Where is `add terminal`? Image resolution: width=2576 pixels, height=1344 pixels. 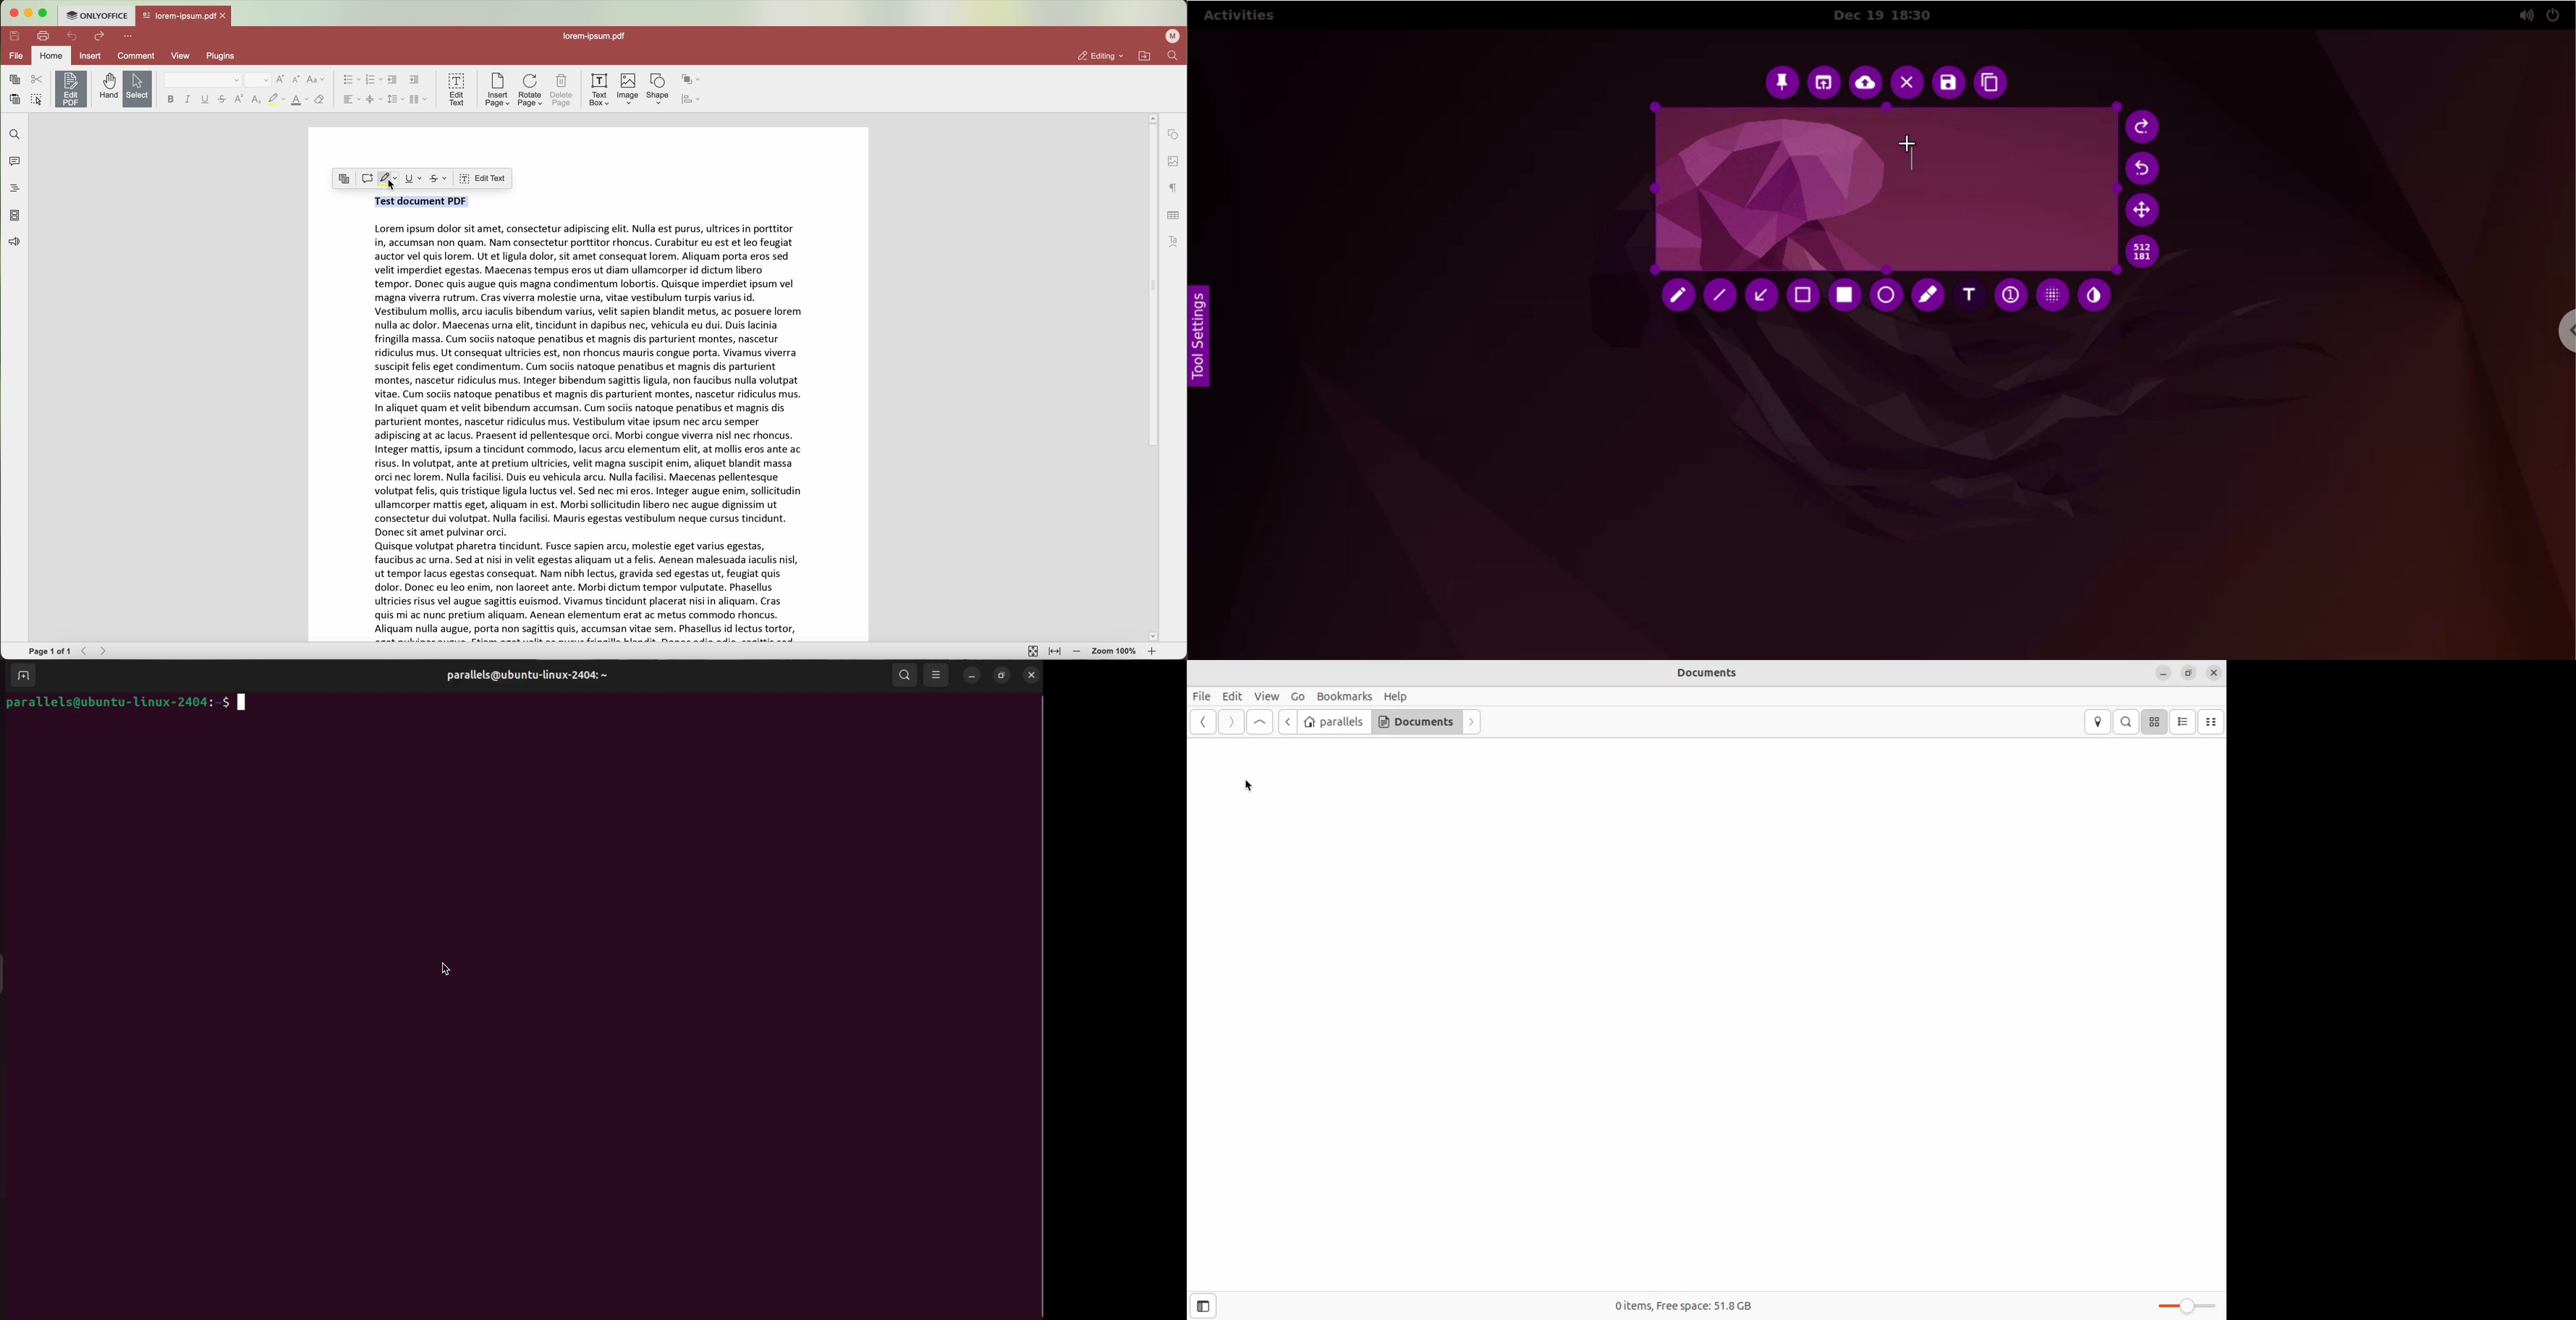
add terminal is located at coordinates (24, 675).